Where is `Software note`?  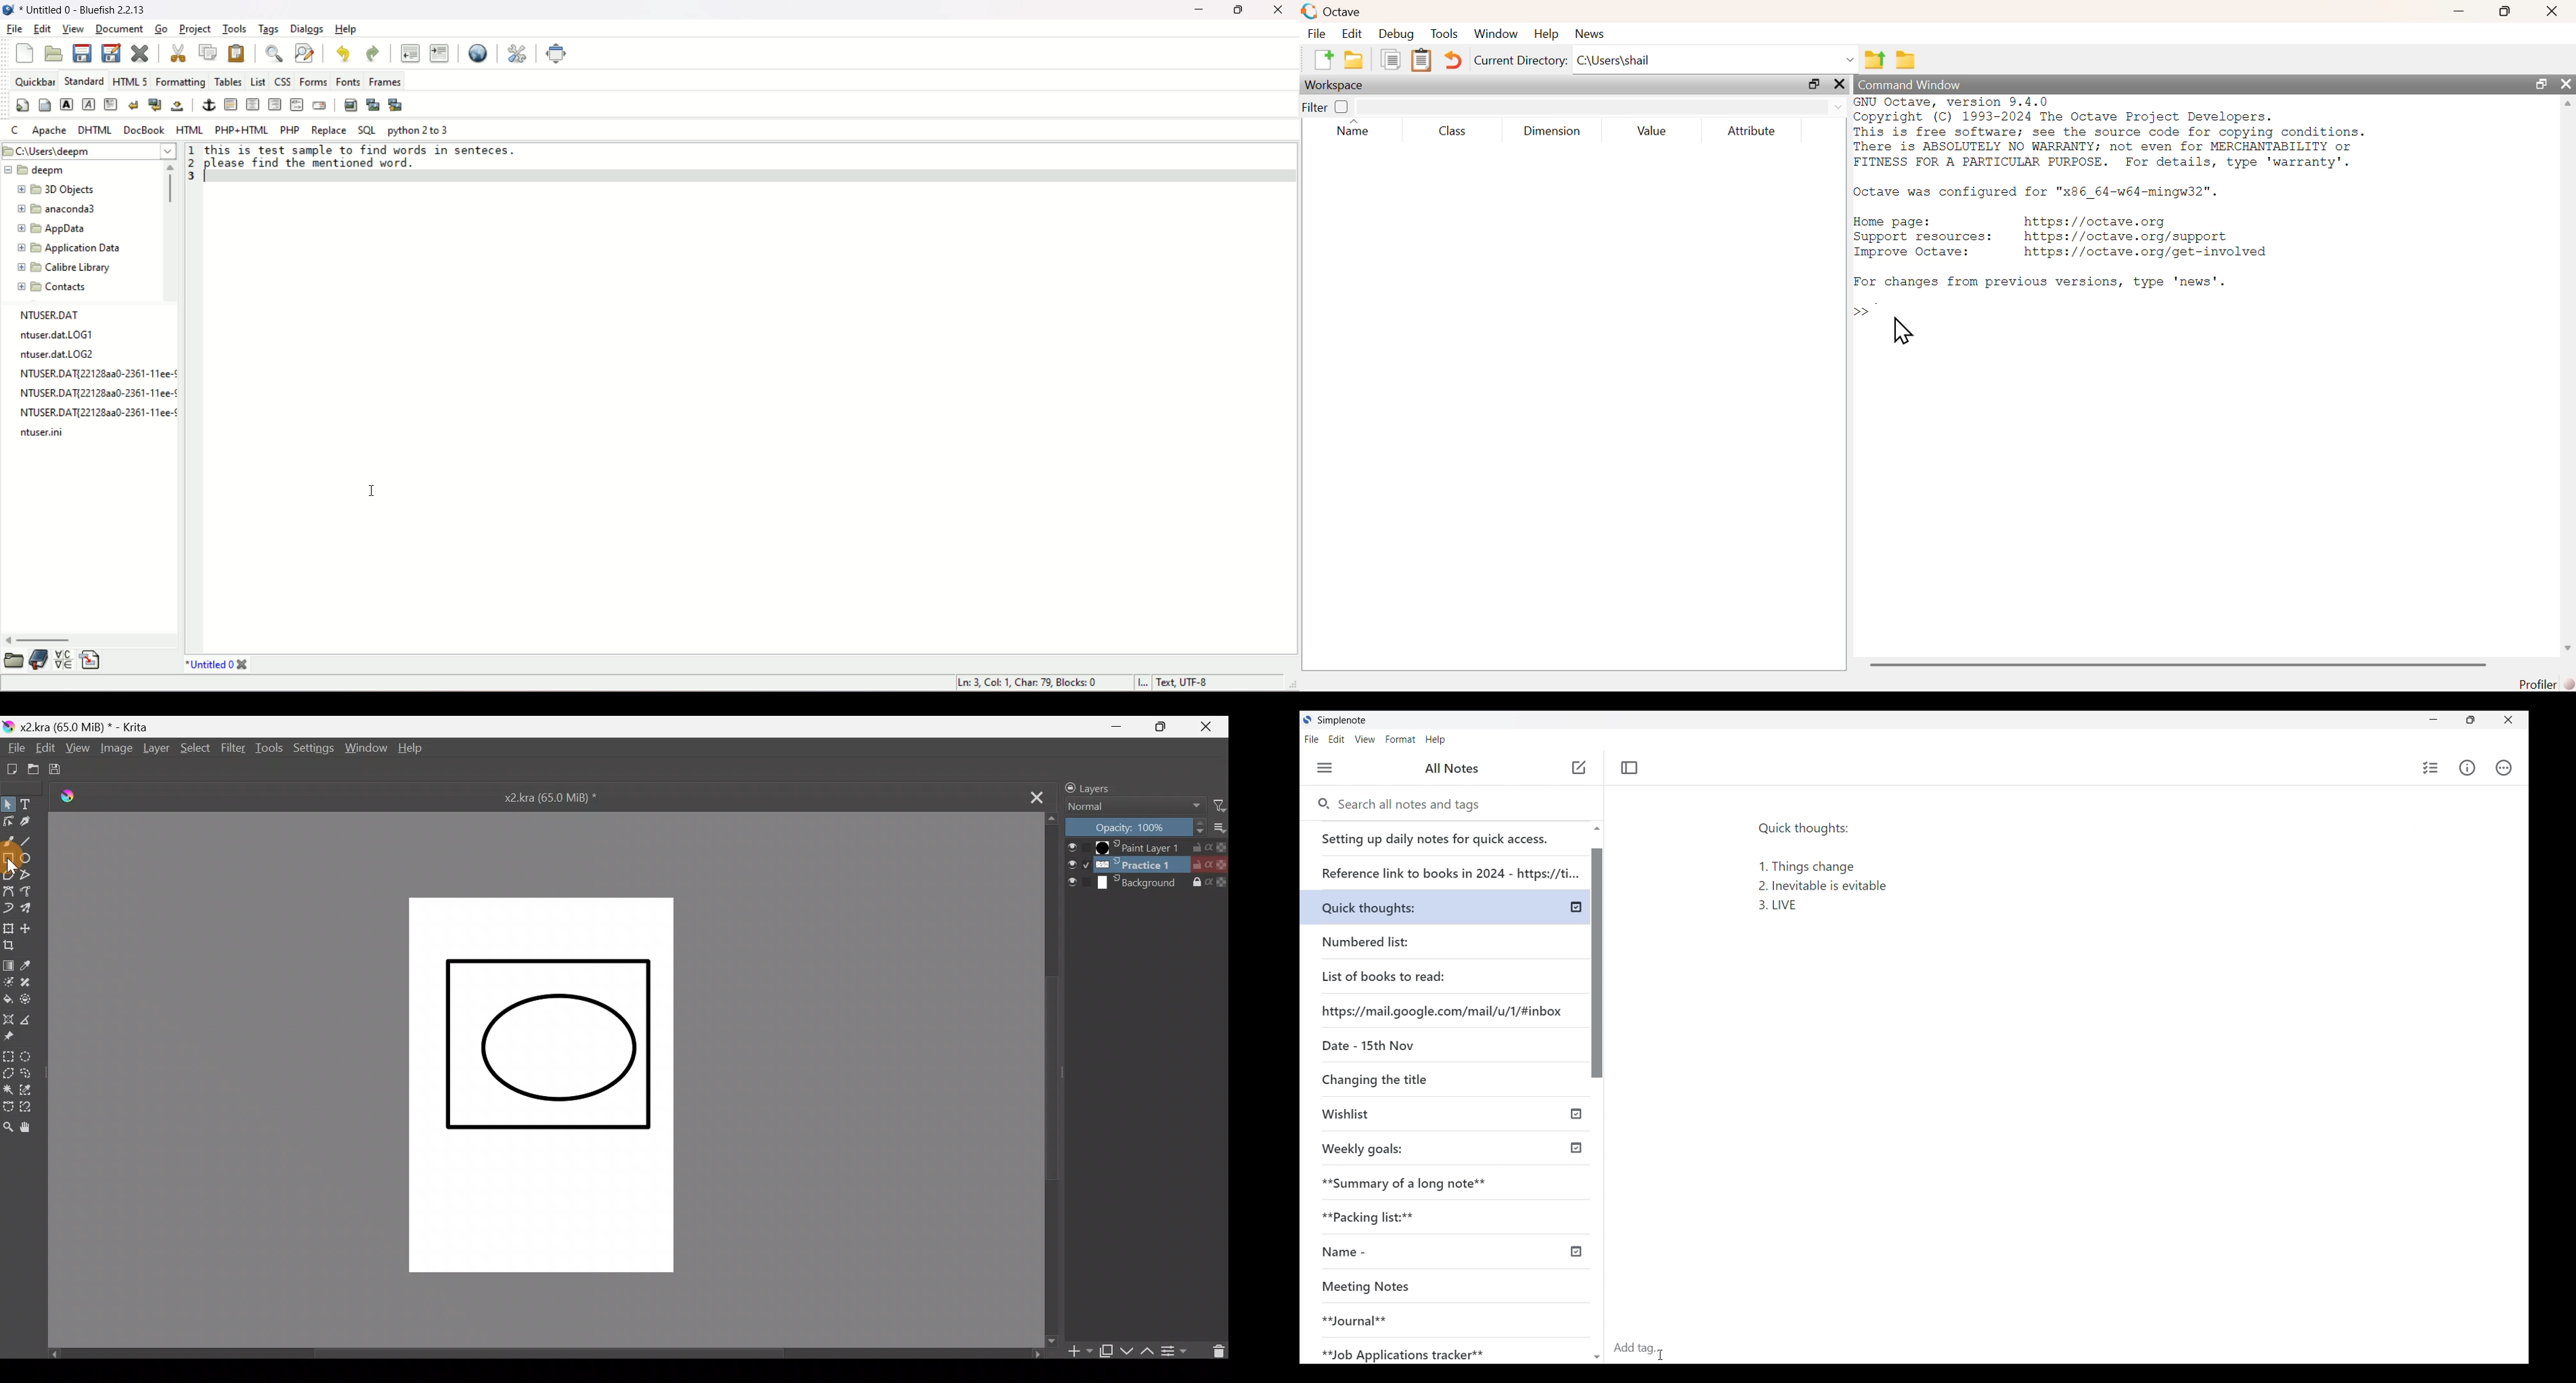
Software note is located at coordinates (1344, 720).